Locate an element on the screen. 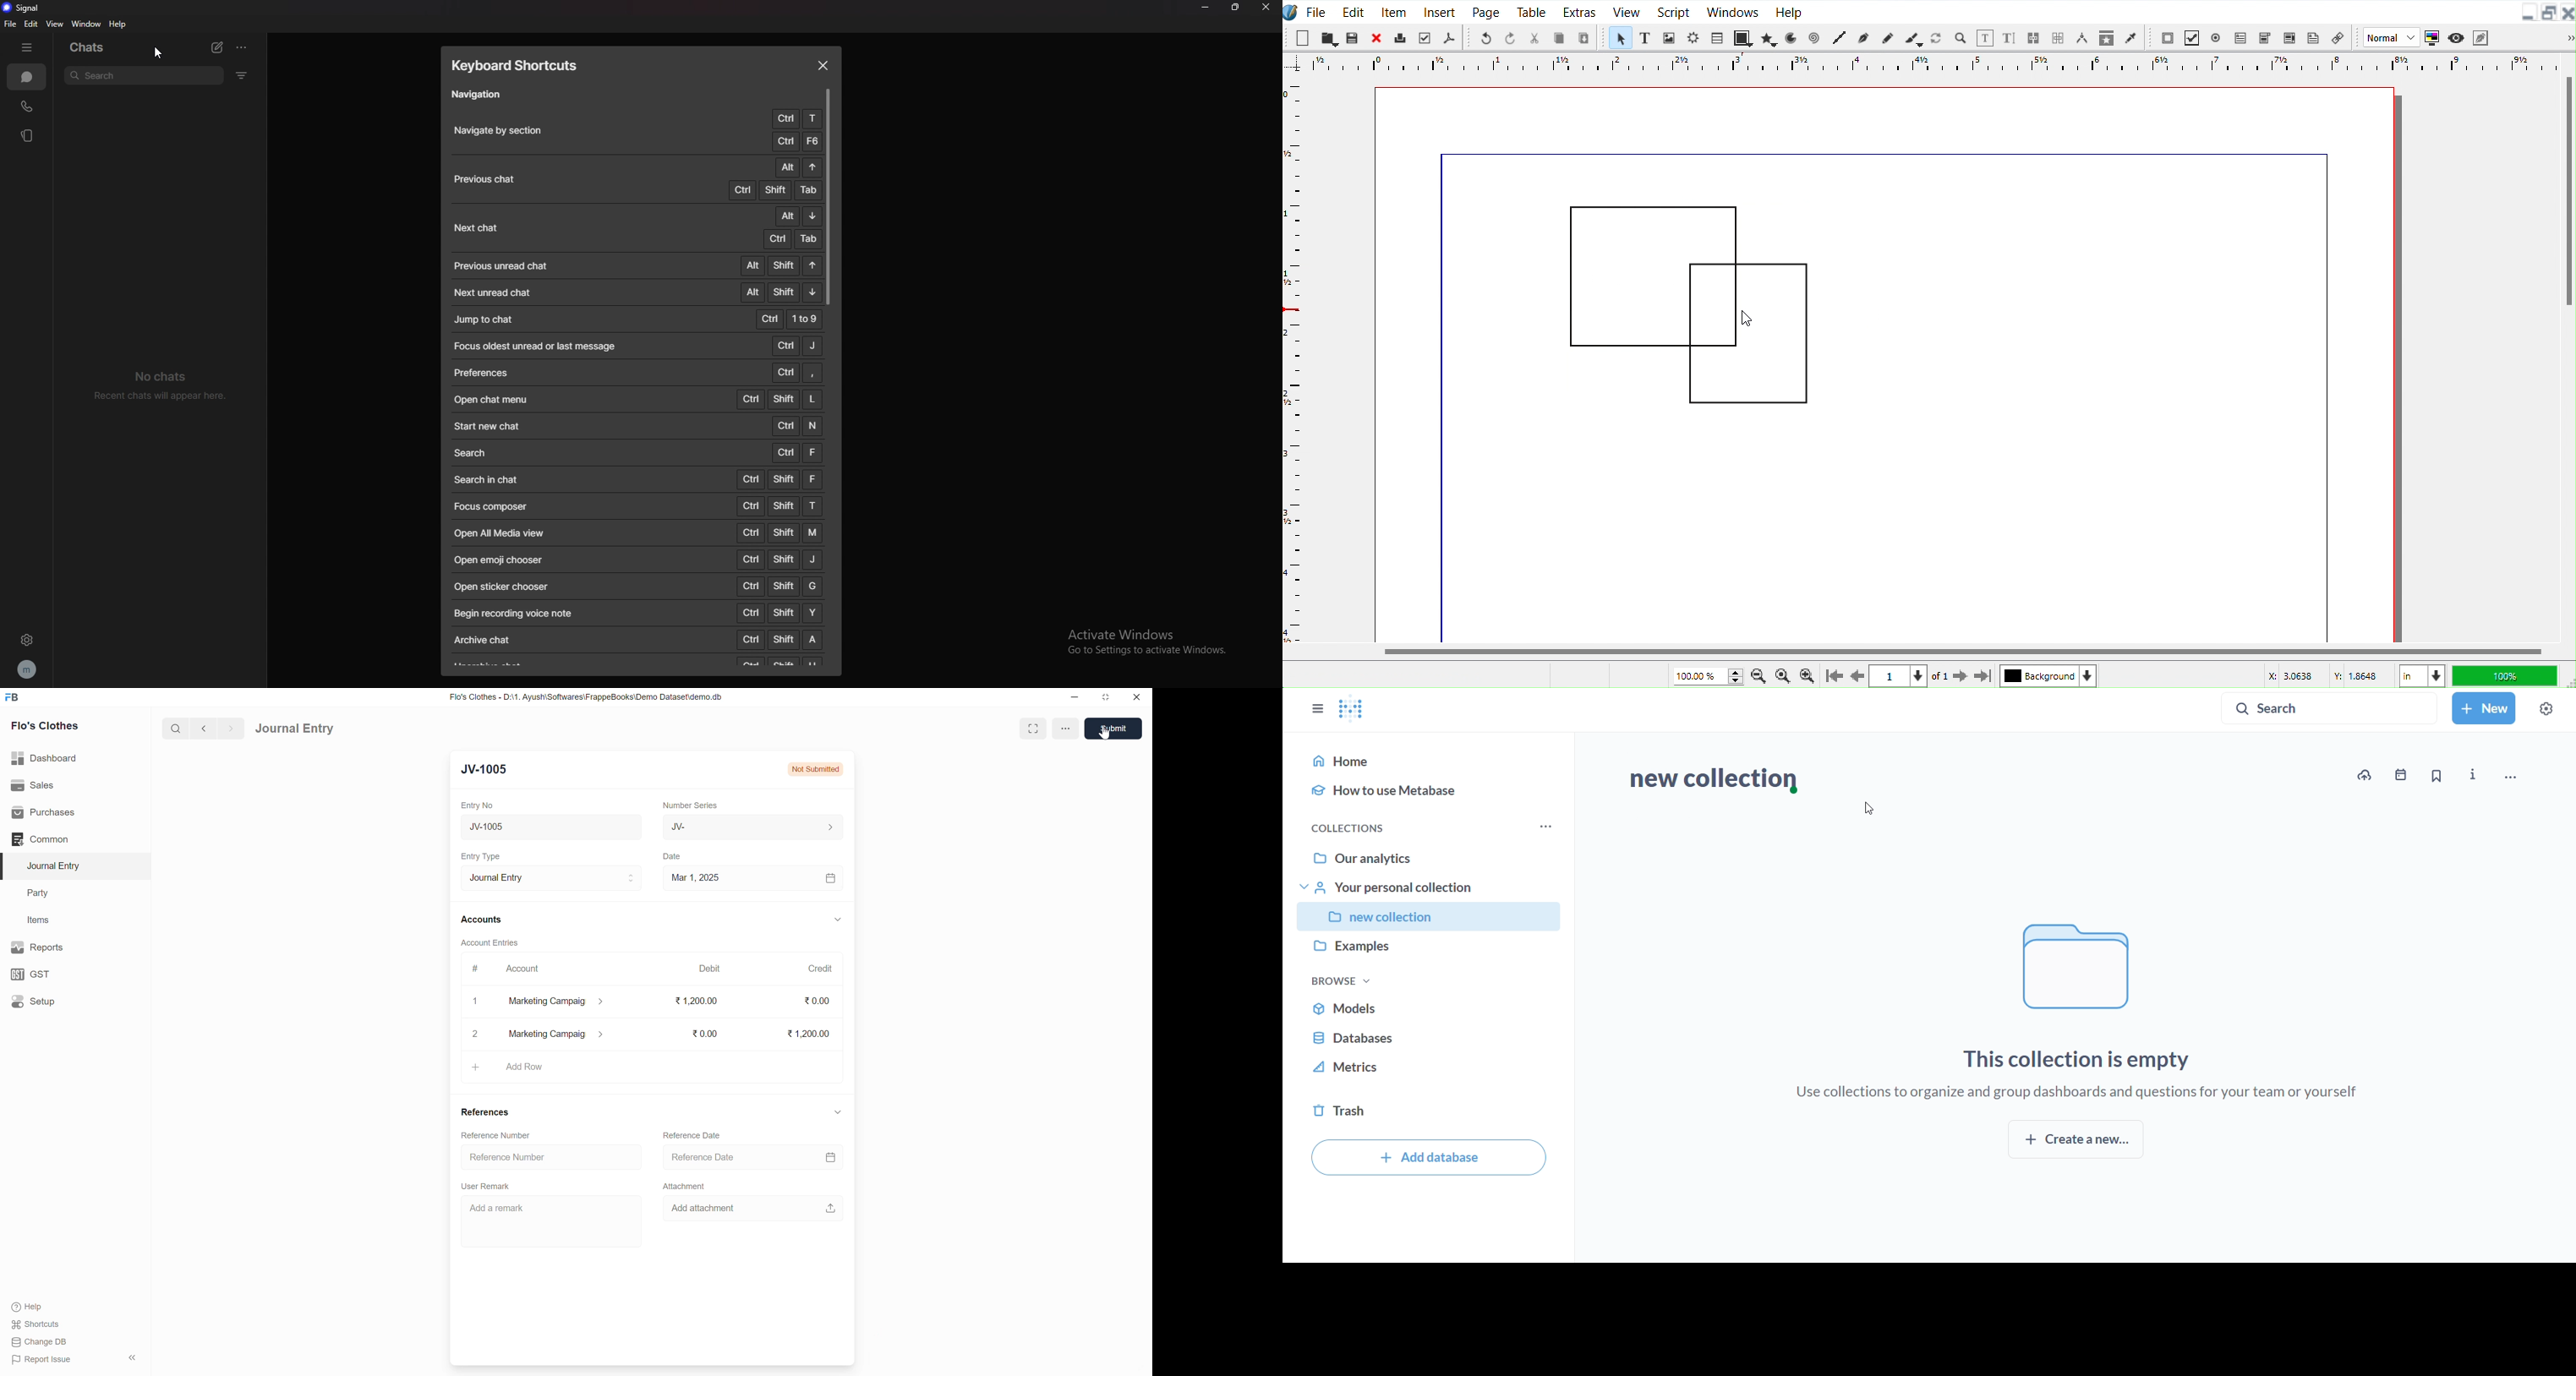 The width and height of the screenshot is (2576, 1400). Reference Date is located at coordinates (705, 1157).